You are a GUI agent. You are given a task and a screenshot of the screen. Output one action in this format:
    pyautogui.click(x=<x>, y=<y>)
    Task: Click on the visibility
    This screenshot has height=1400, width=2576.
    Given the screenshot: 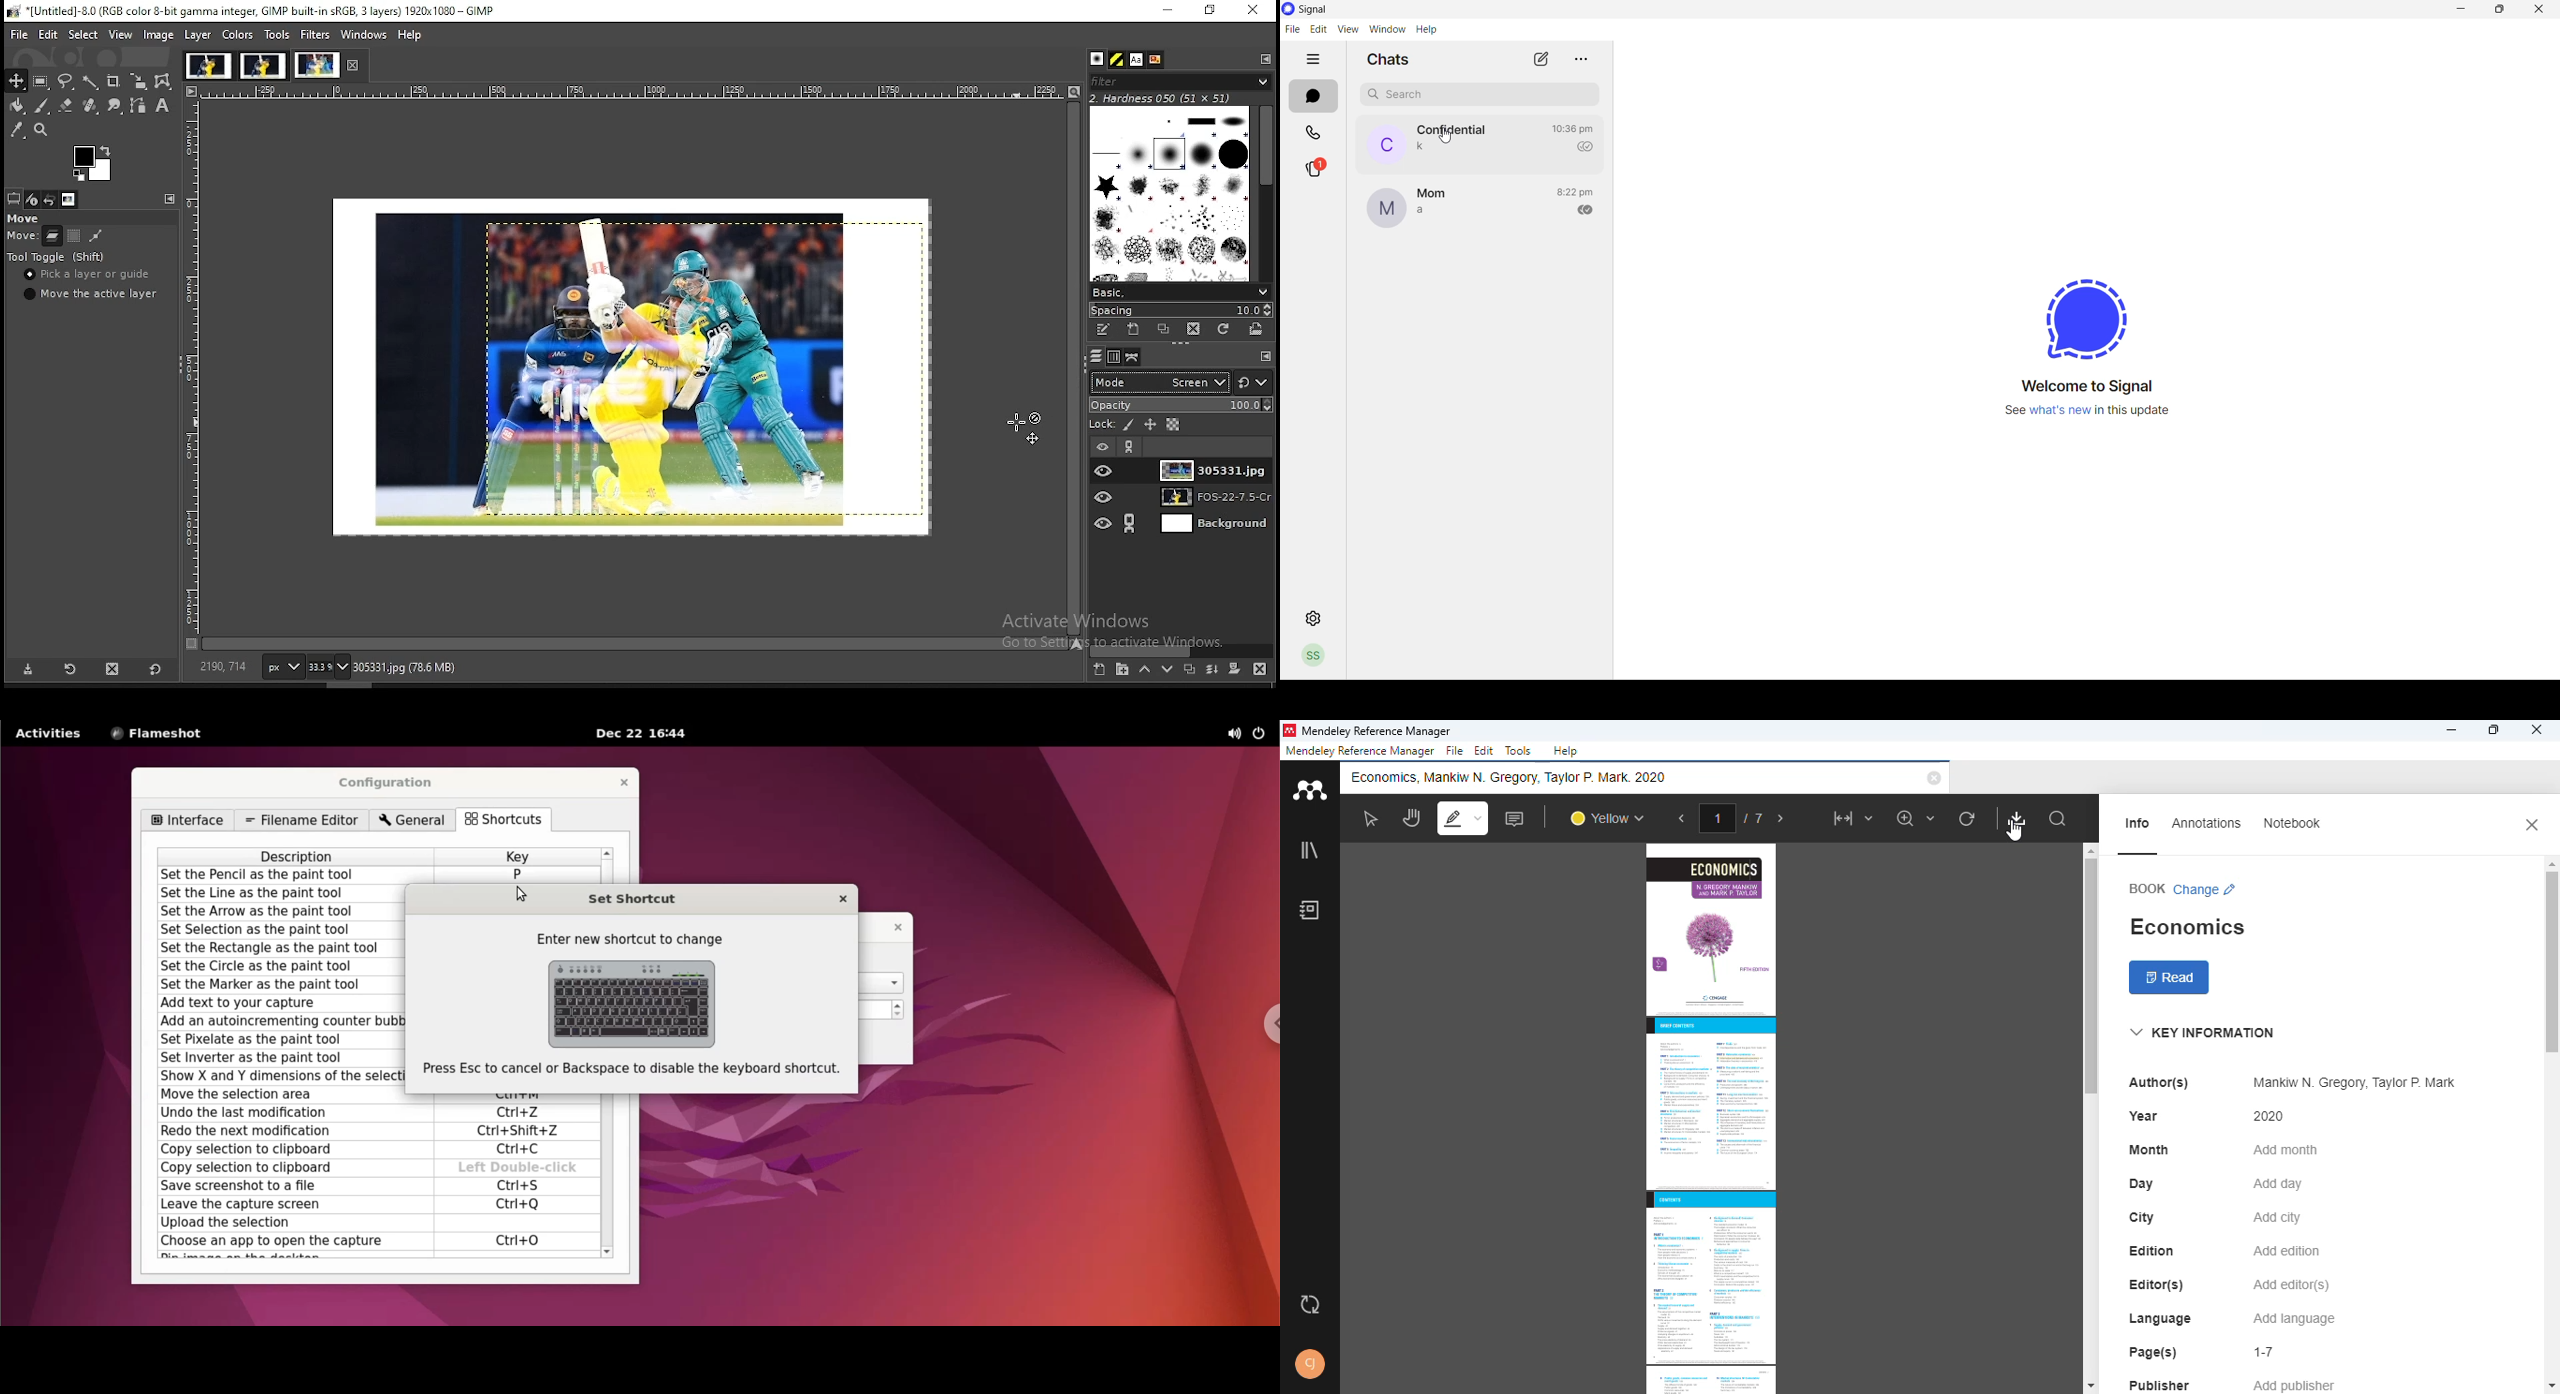 What is the action you would take?
    pyautogui.click(x=1103, y=446)
    